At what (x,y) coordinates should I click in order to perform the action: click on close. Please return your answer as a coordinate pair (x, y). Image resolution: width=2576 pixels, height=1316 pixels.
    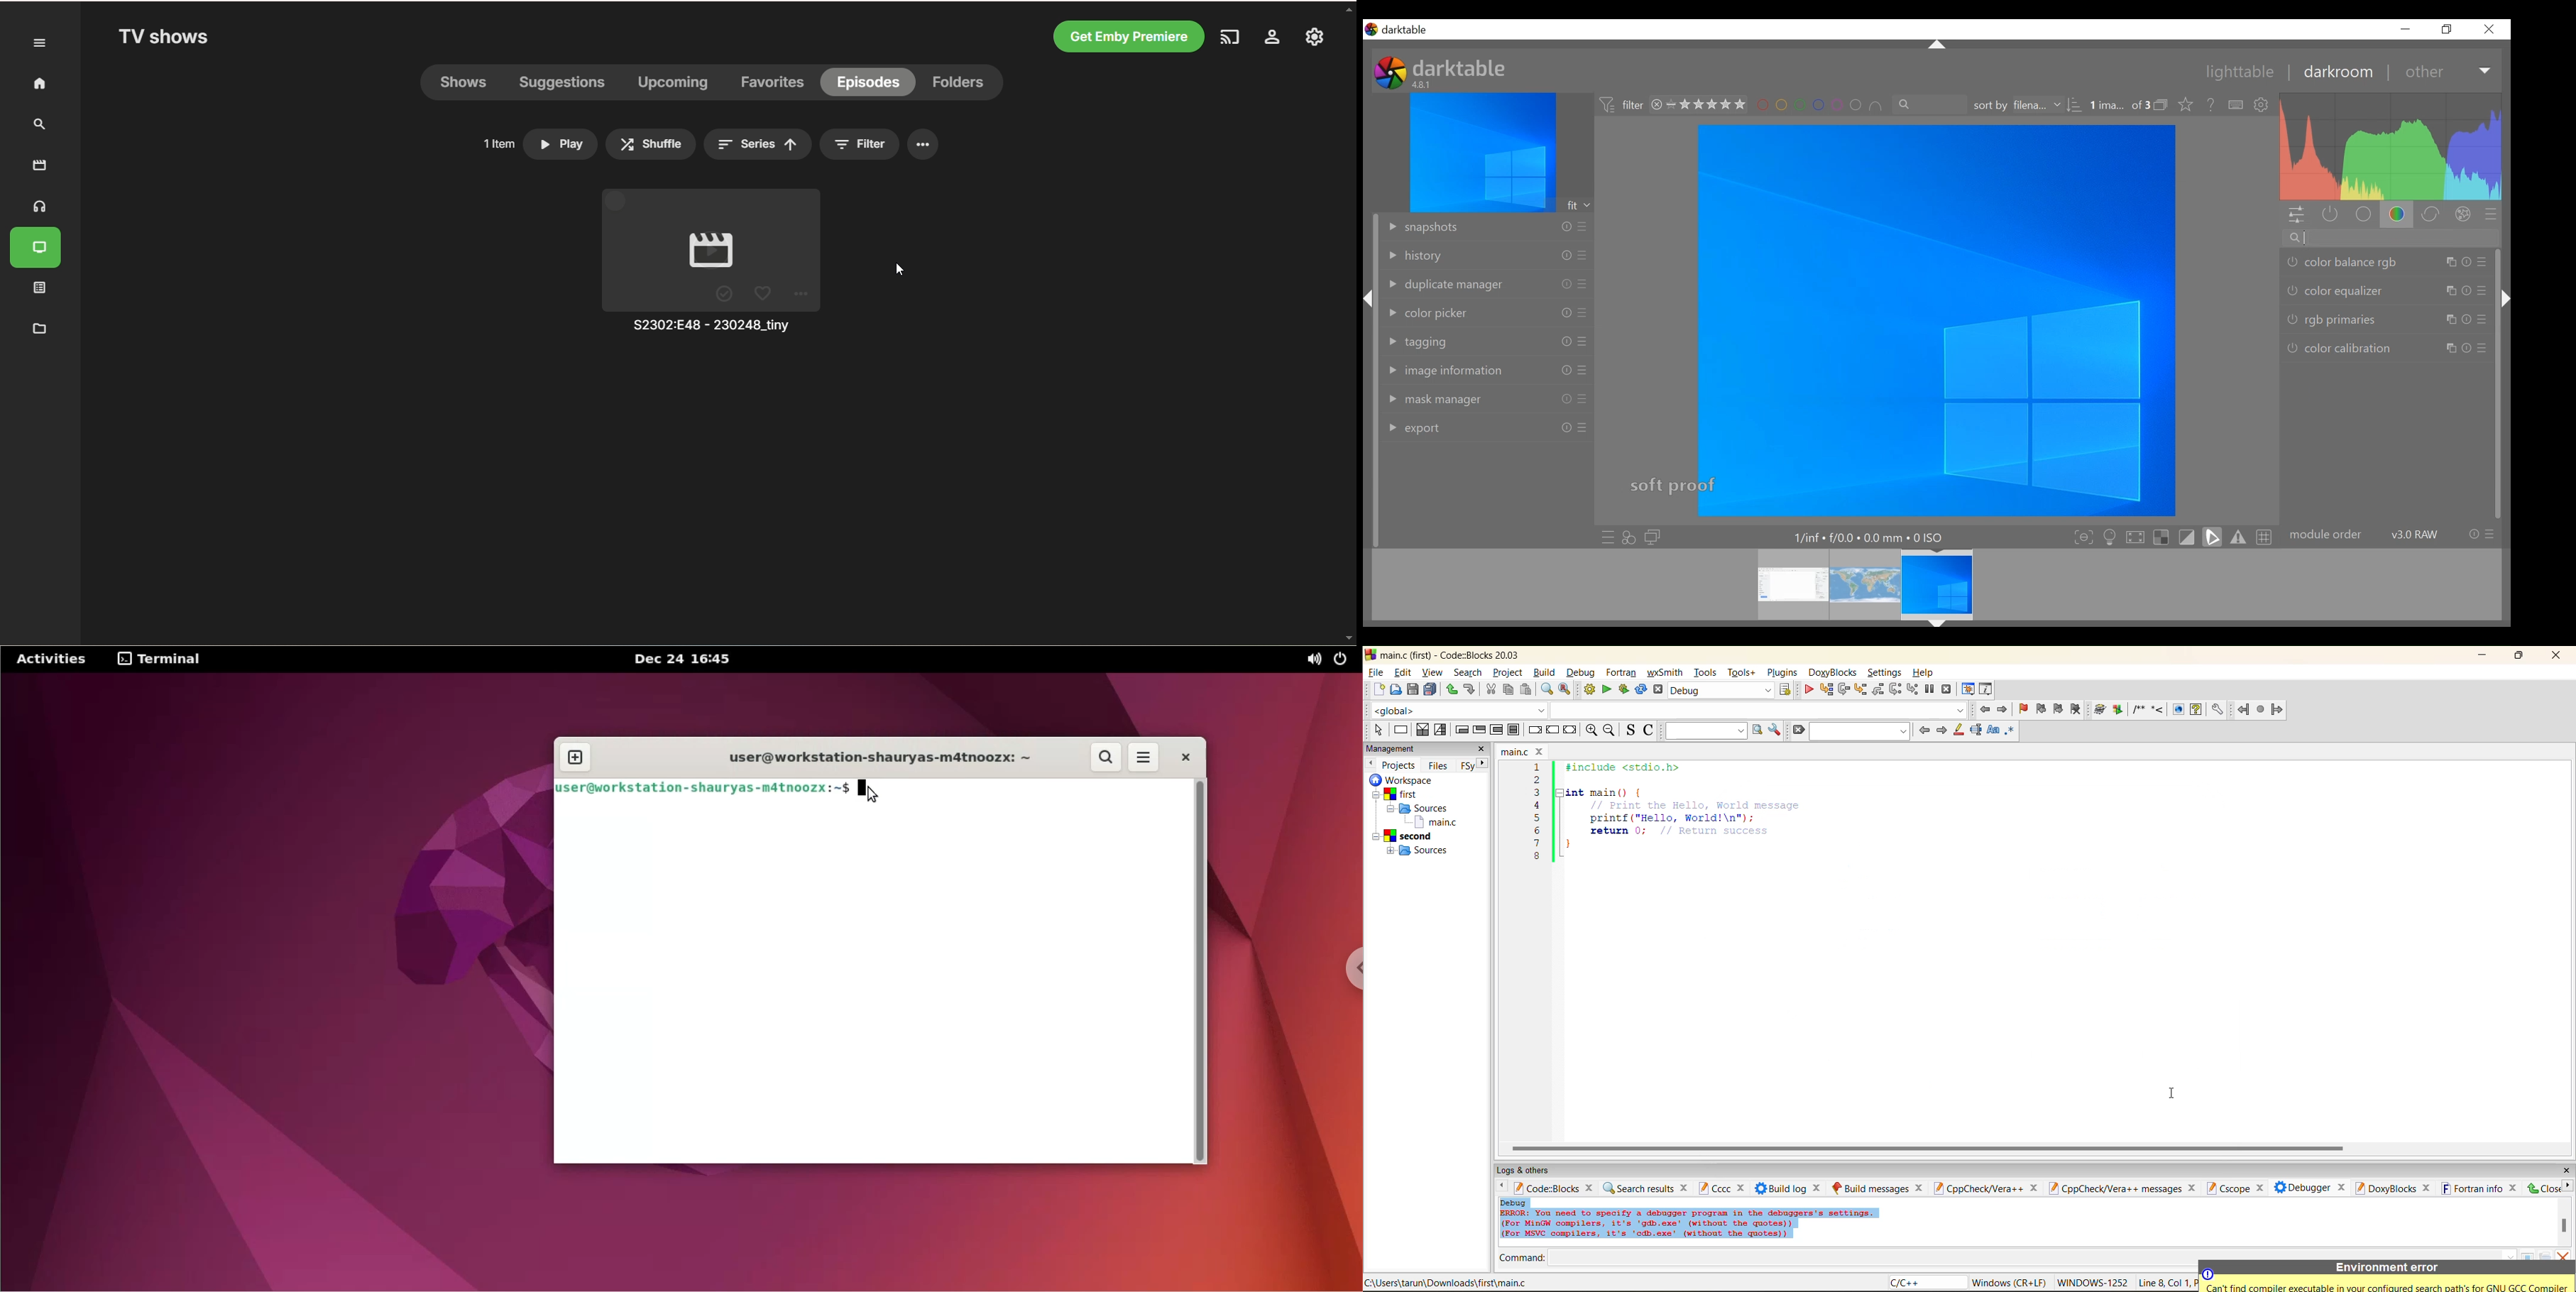
    Looking at the image, I should click on (1482, 749).